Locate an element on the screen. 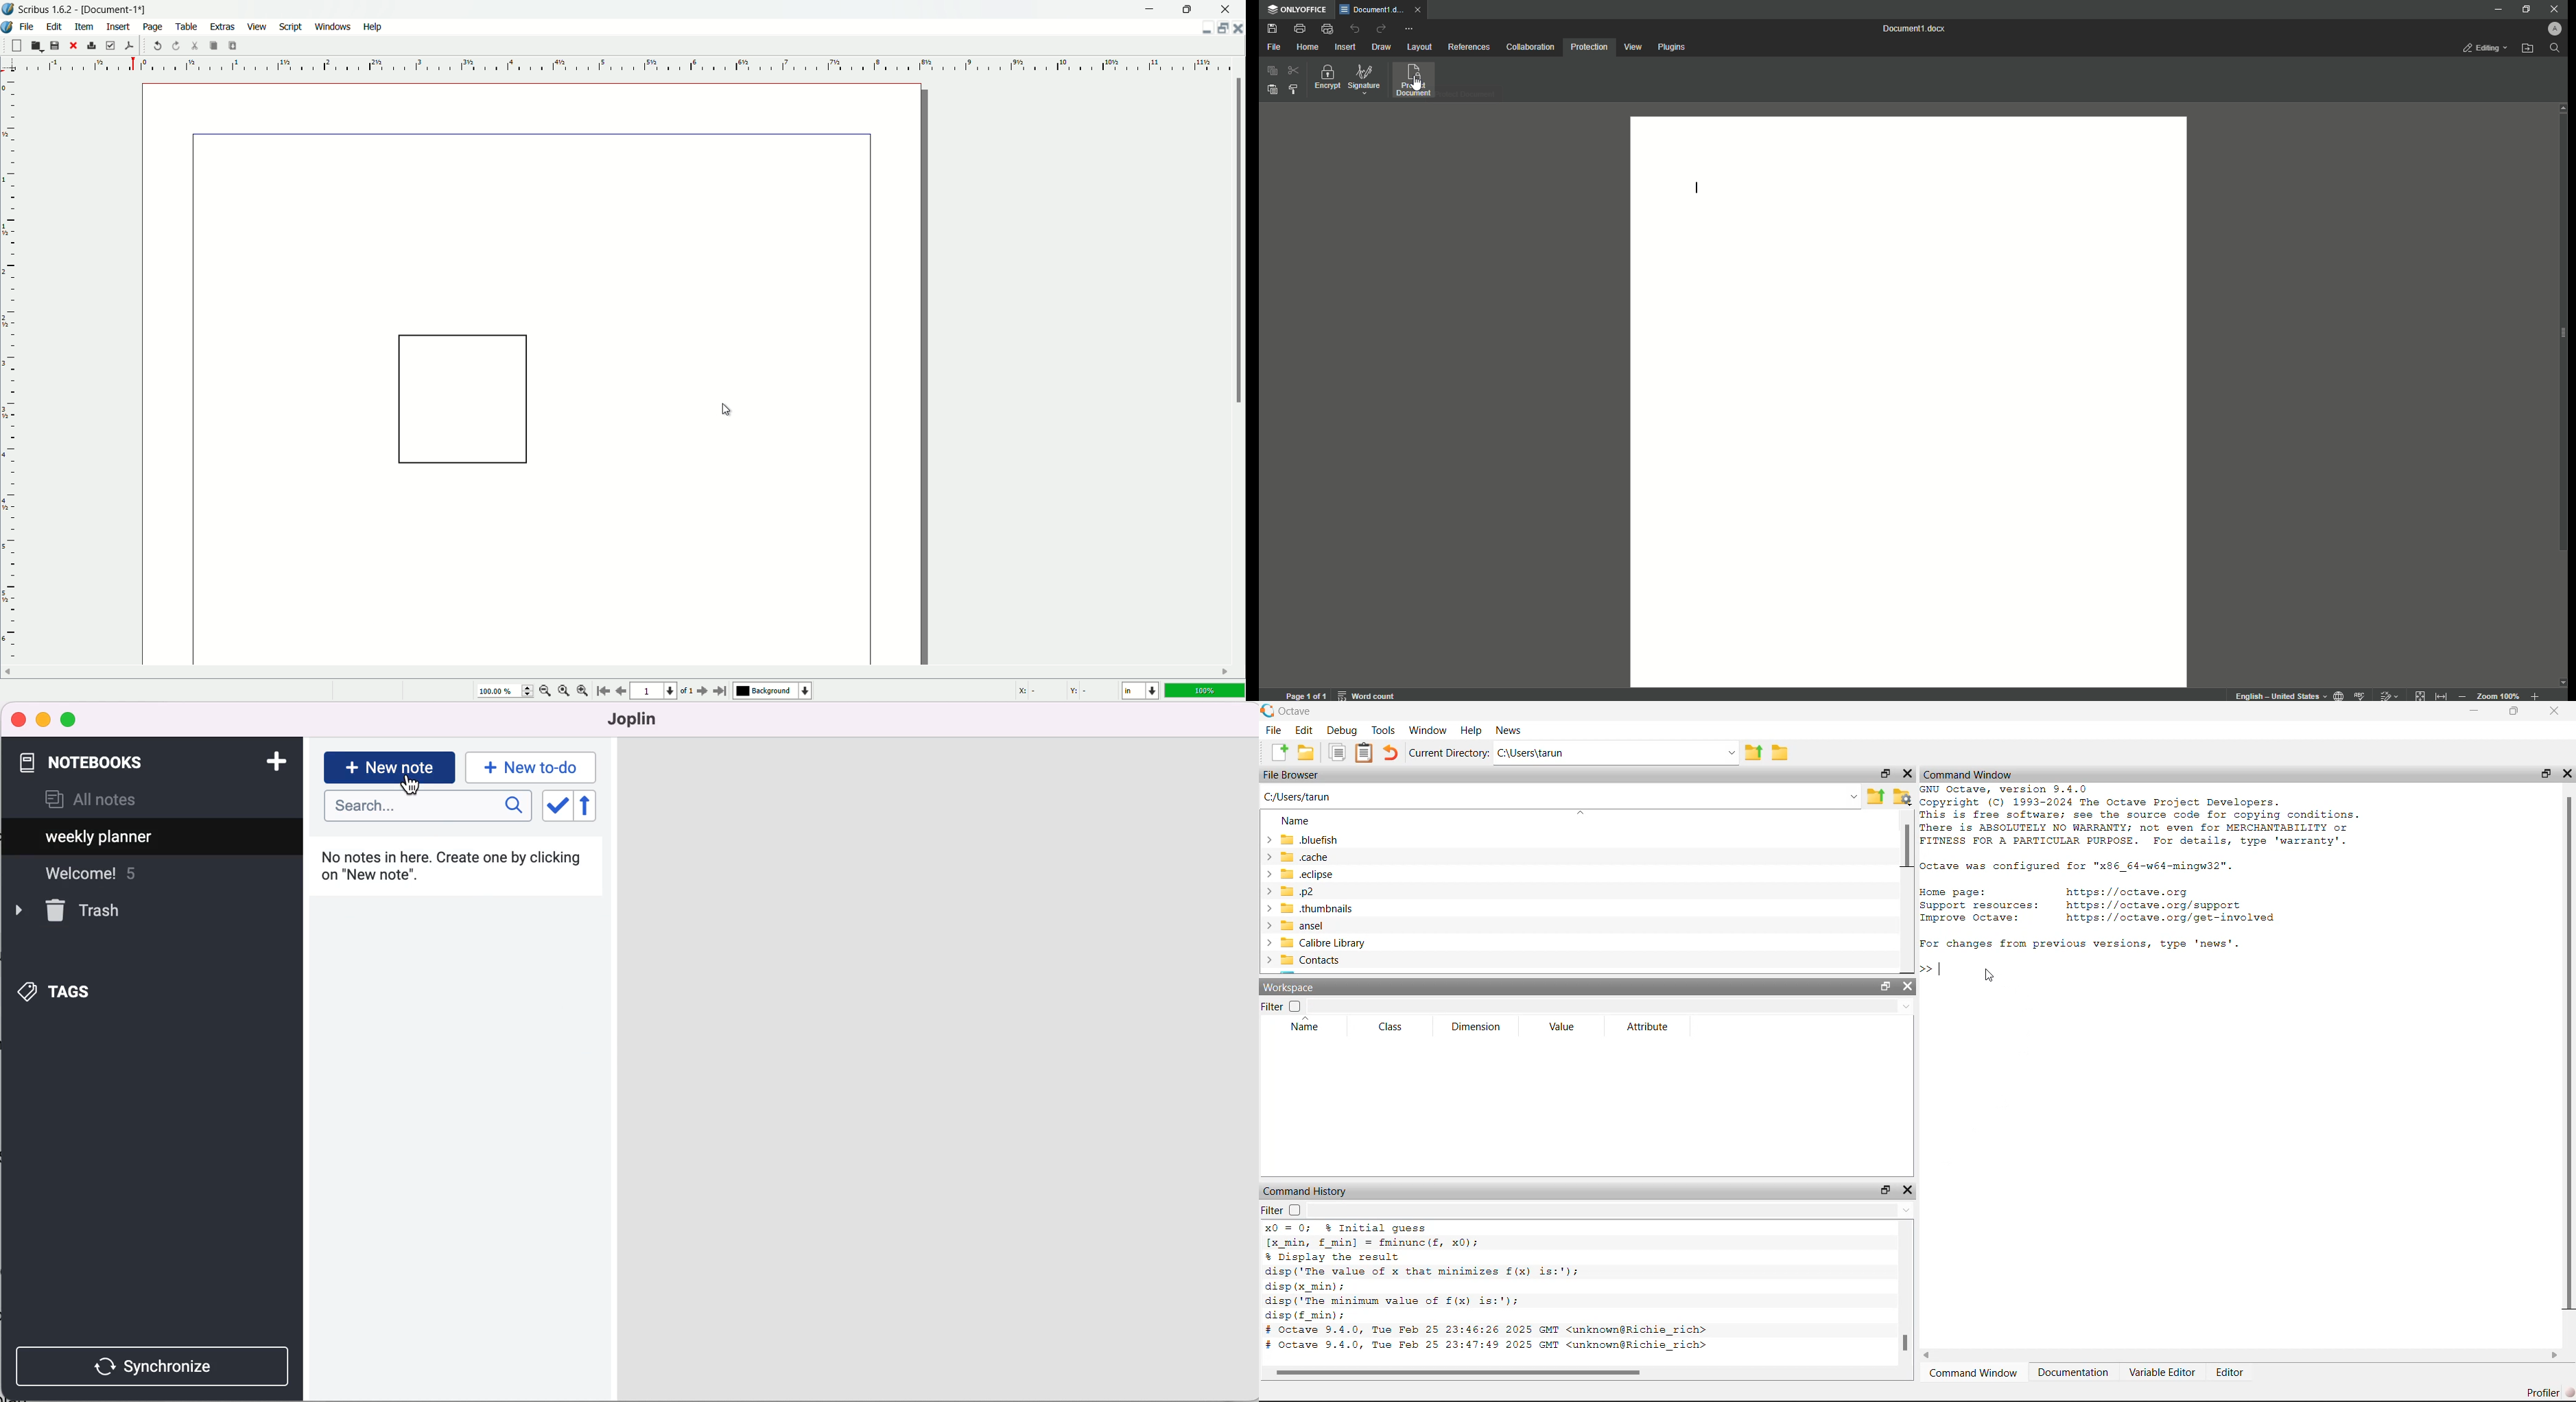 Image resolution: width=2576 pixels, height=1428 pixels. Home is located at coordinates (1308, 46).